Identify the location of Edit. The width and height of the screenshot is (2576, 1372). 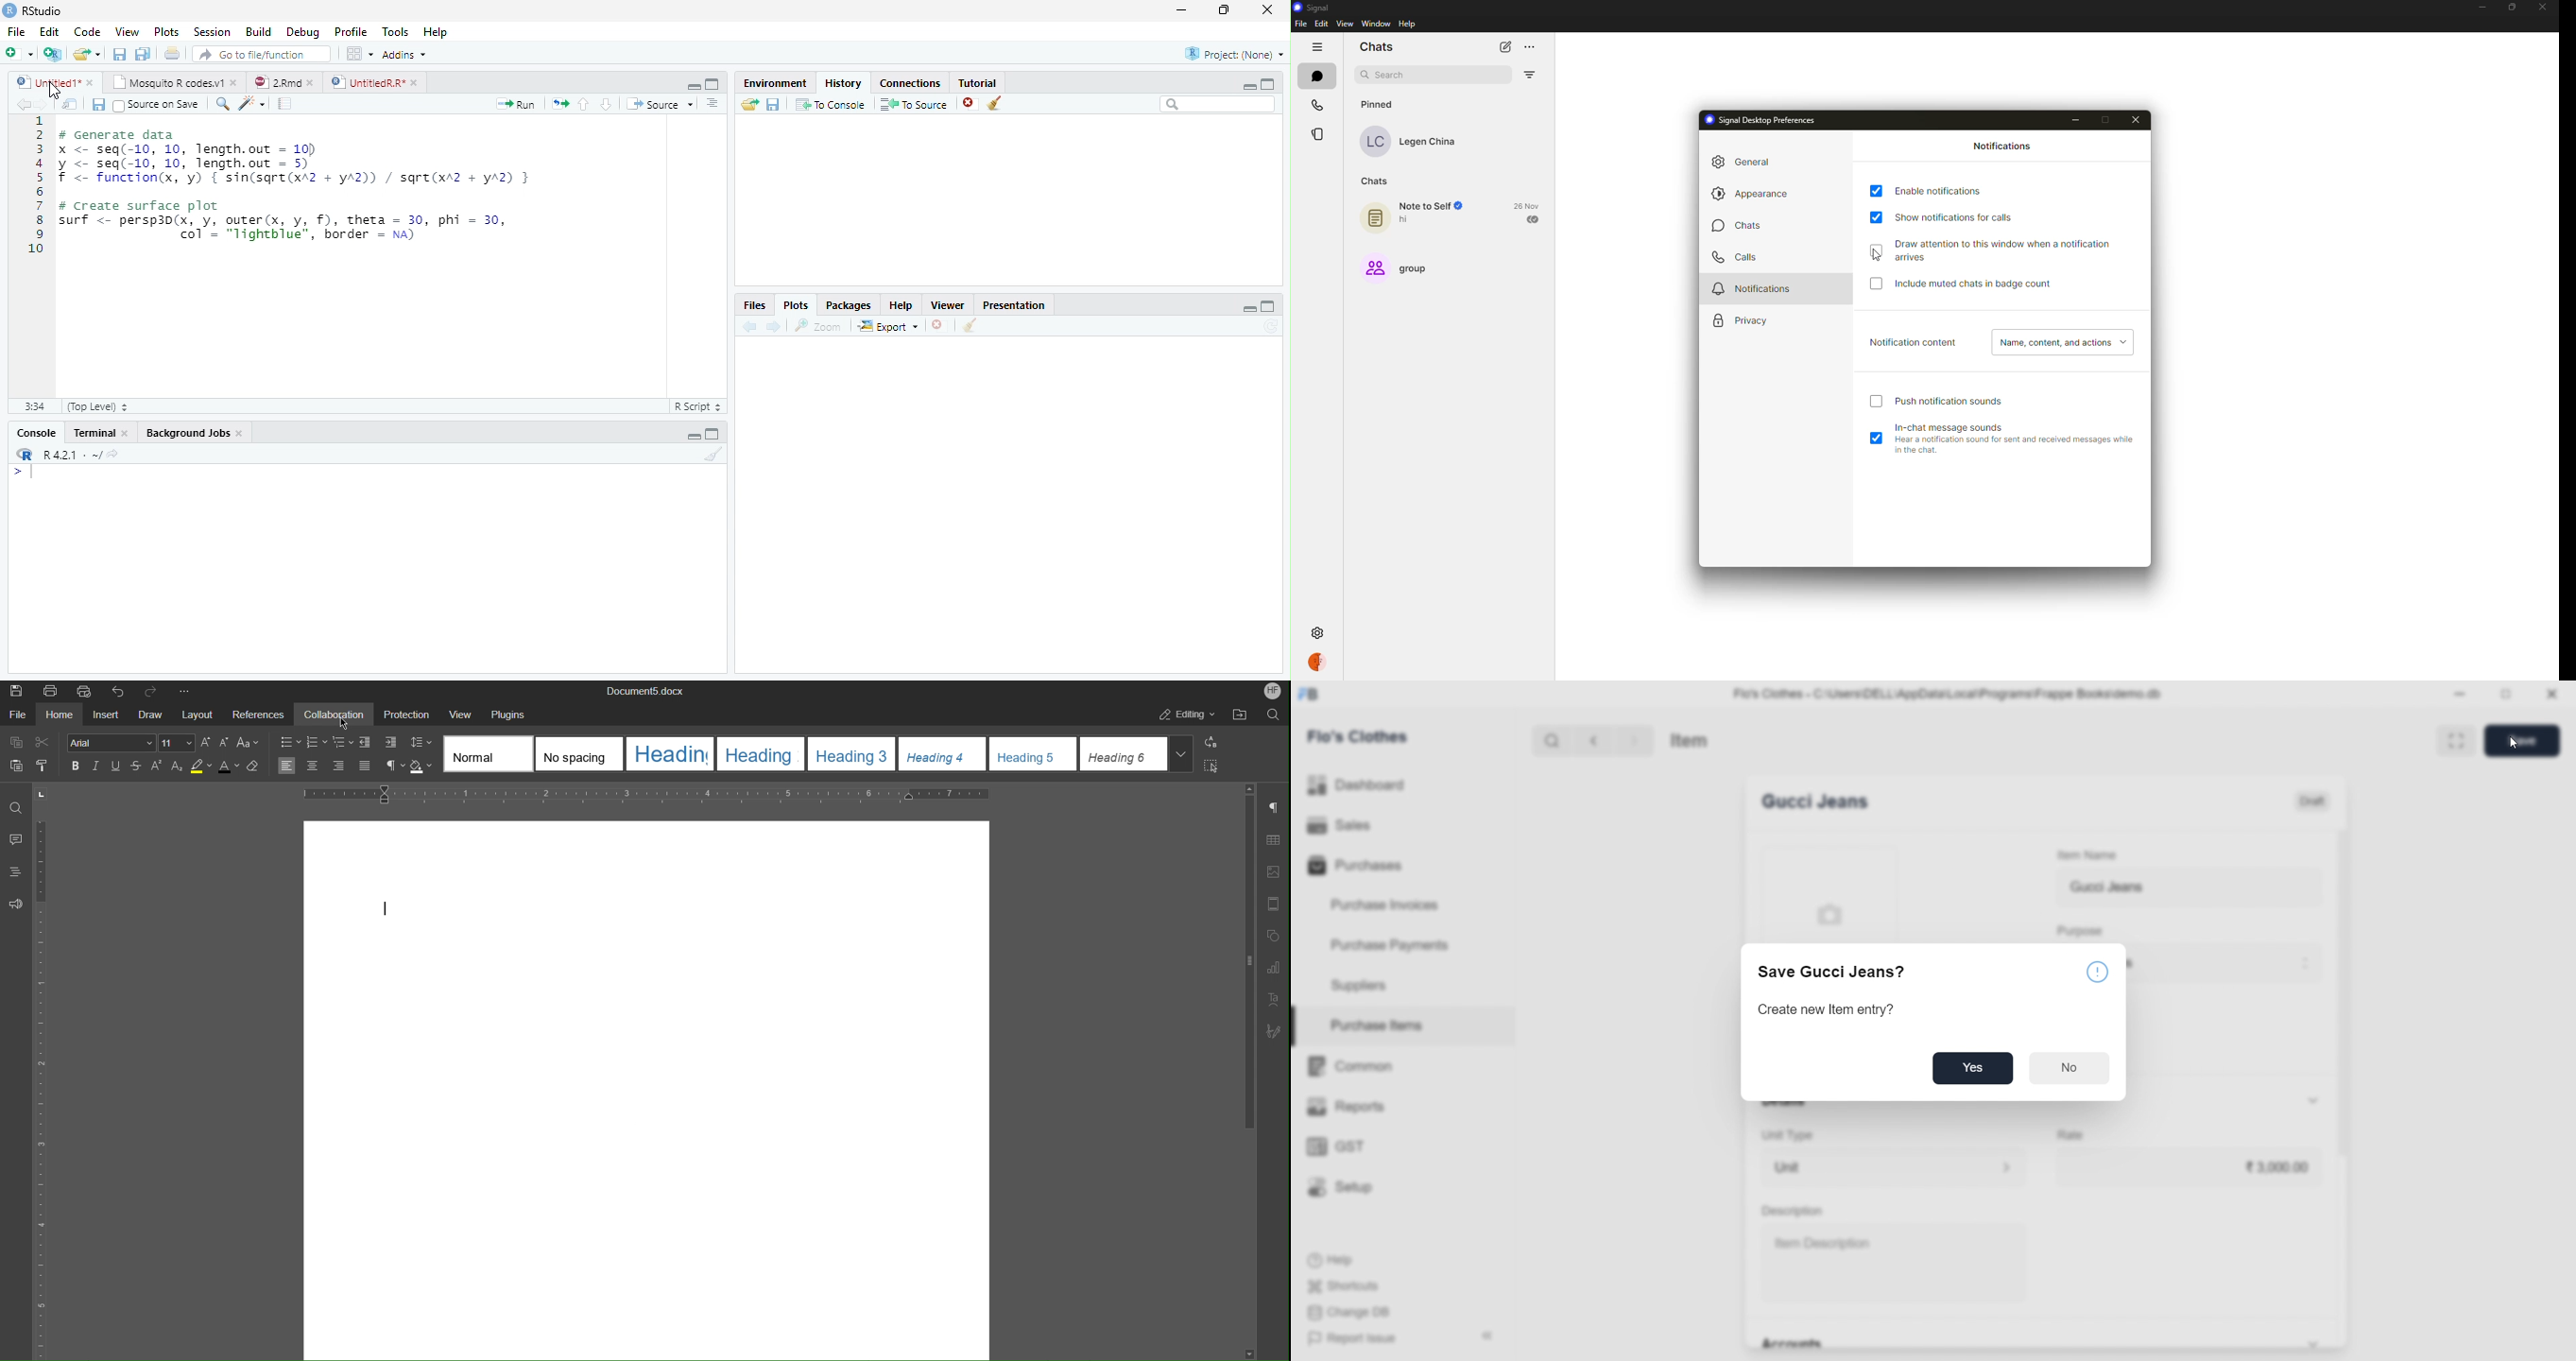
(48, 31).